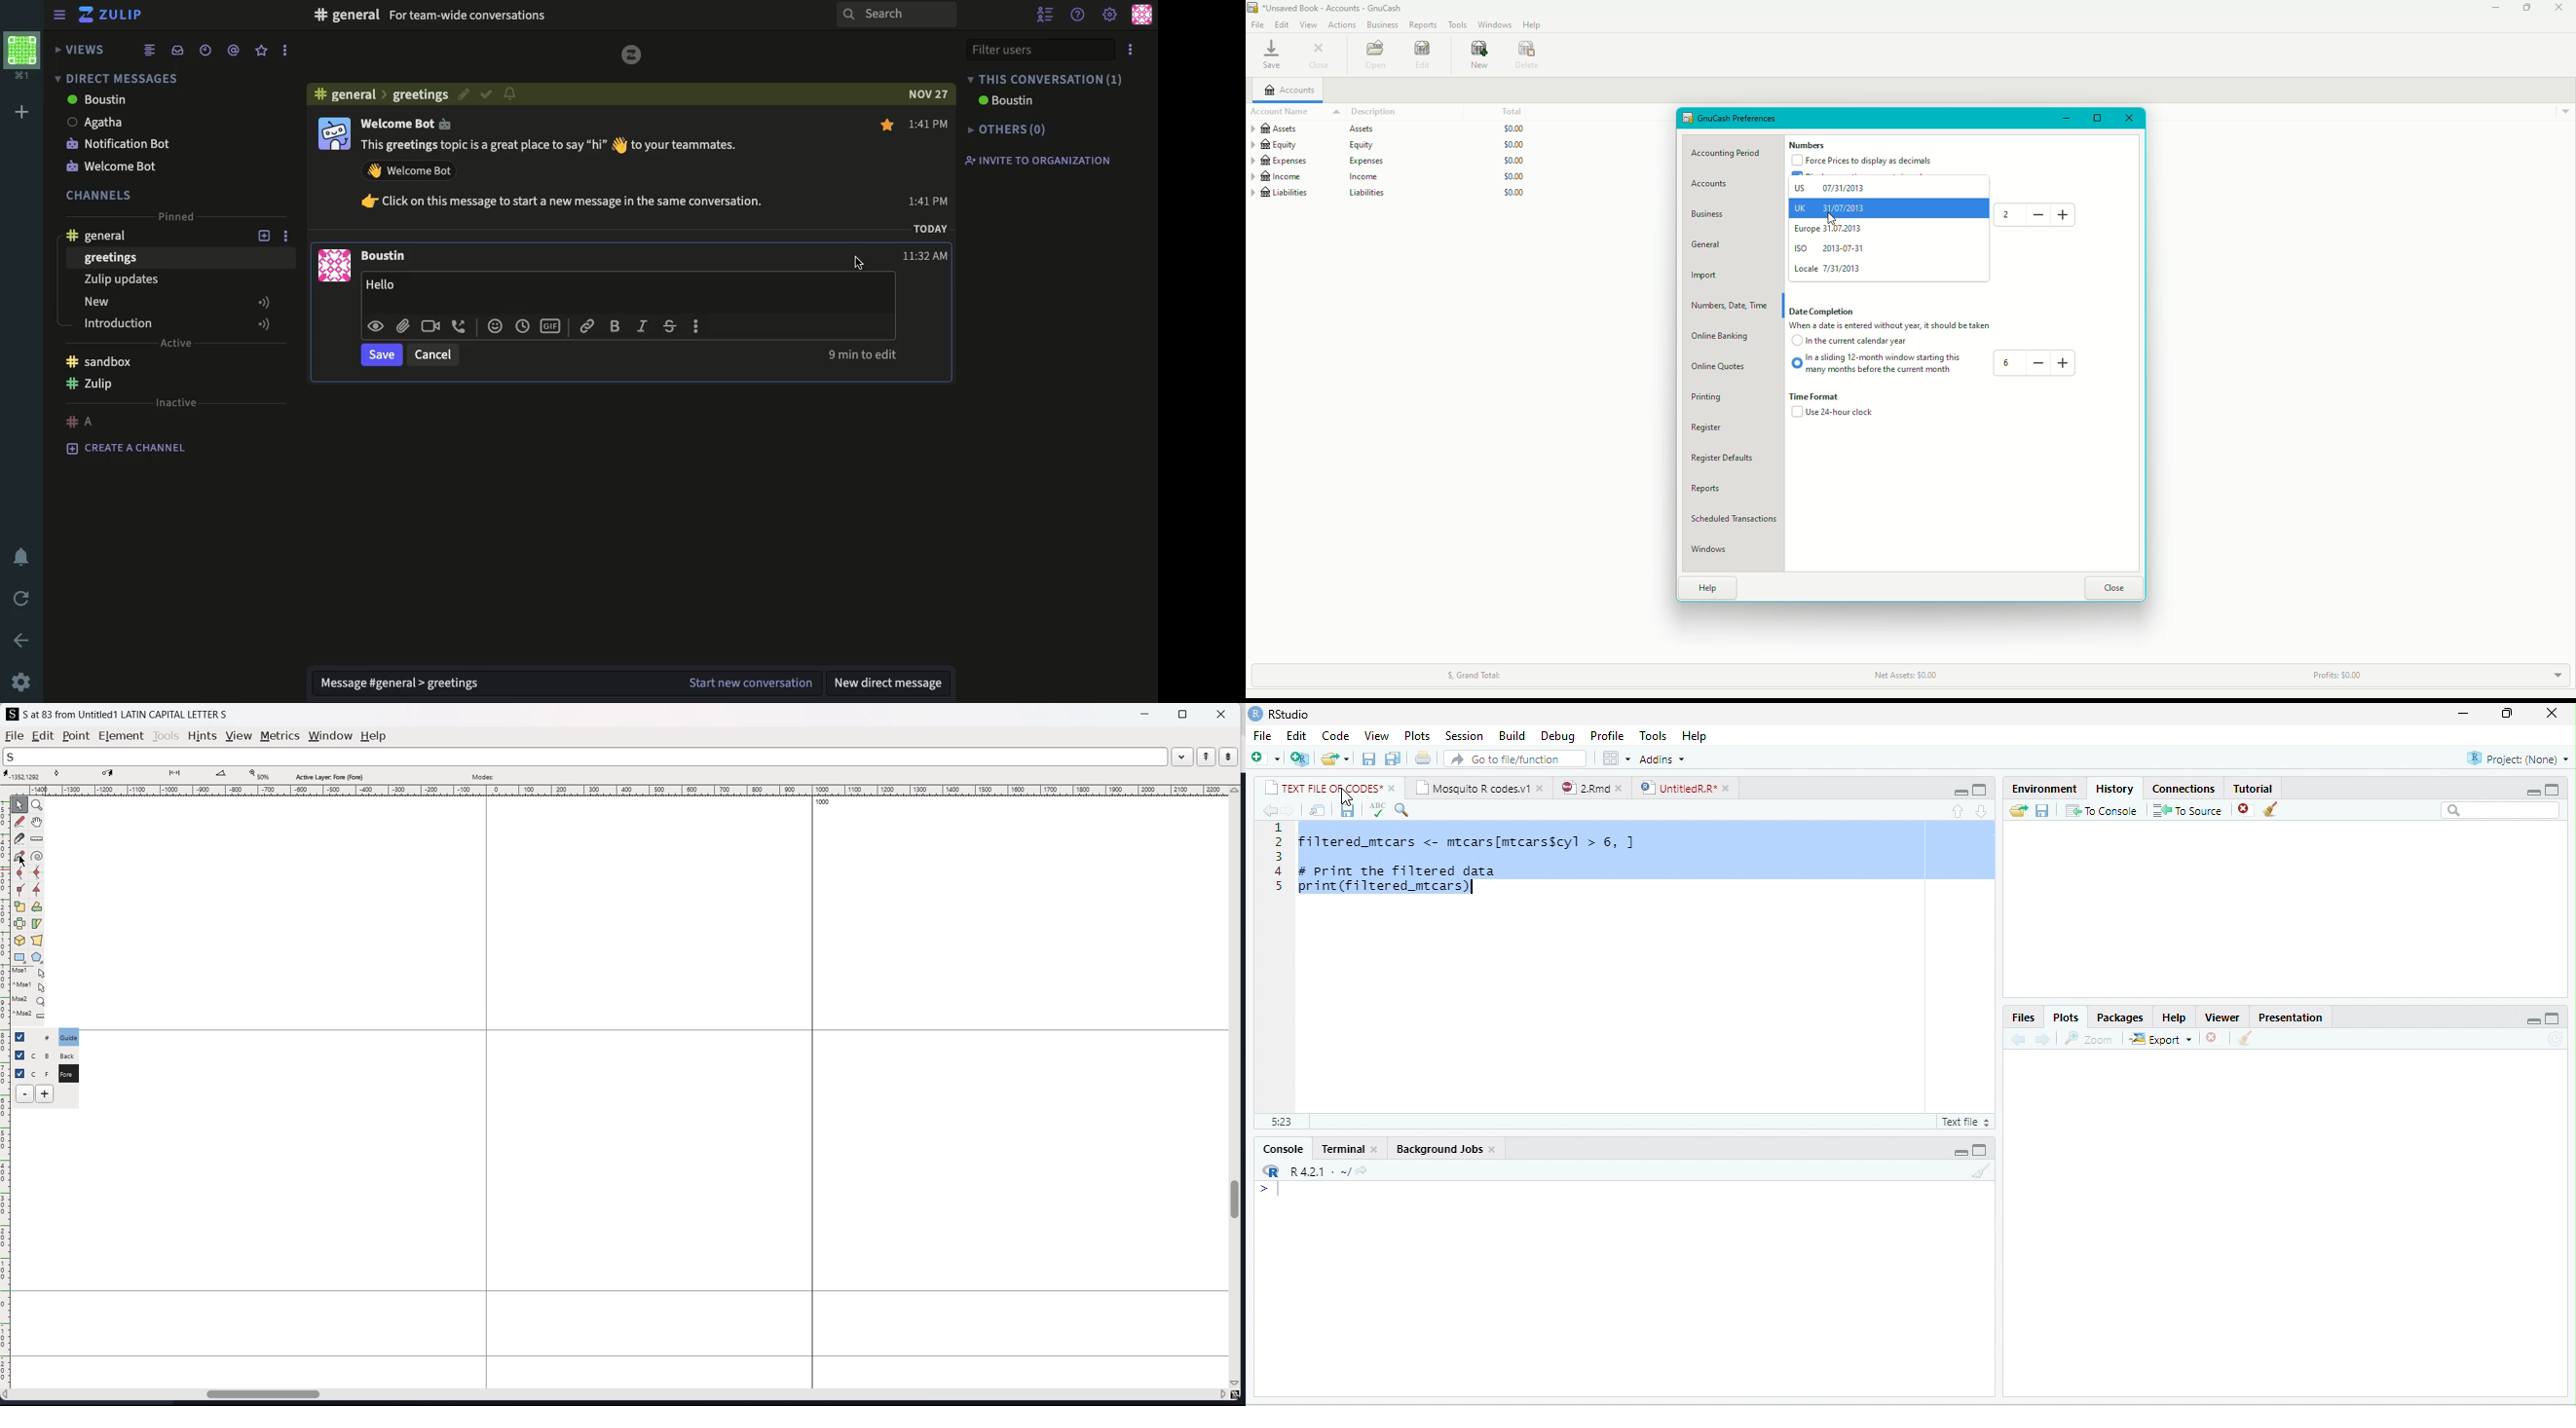 This screenshot has height=1428, width=2576. I want to click on maximize, so click(1979, 790).